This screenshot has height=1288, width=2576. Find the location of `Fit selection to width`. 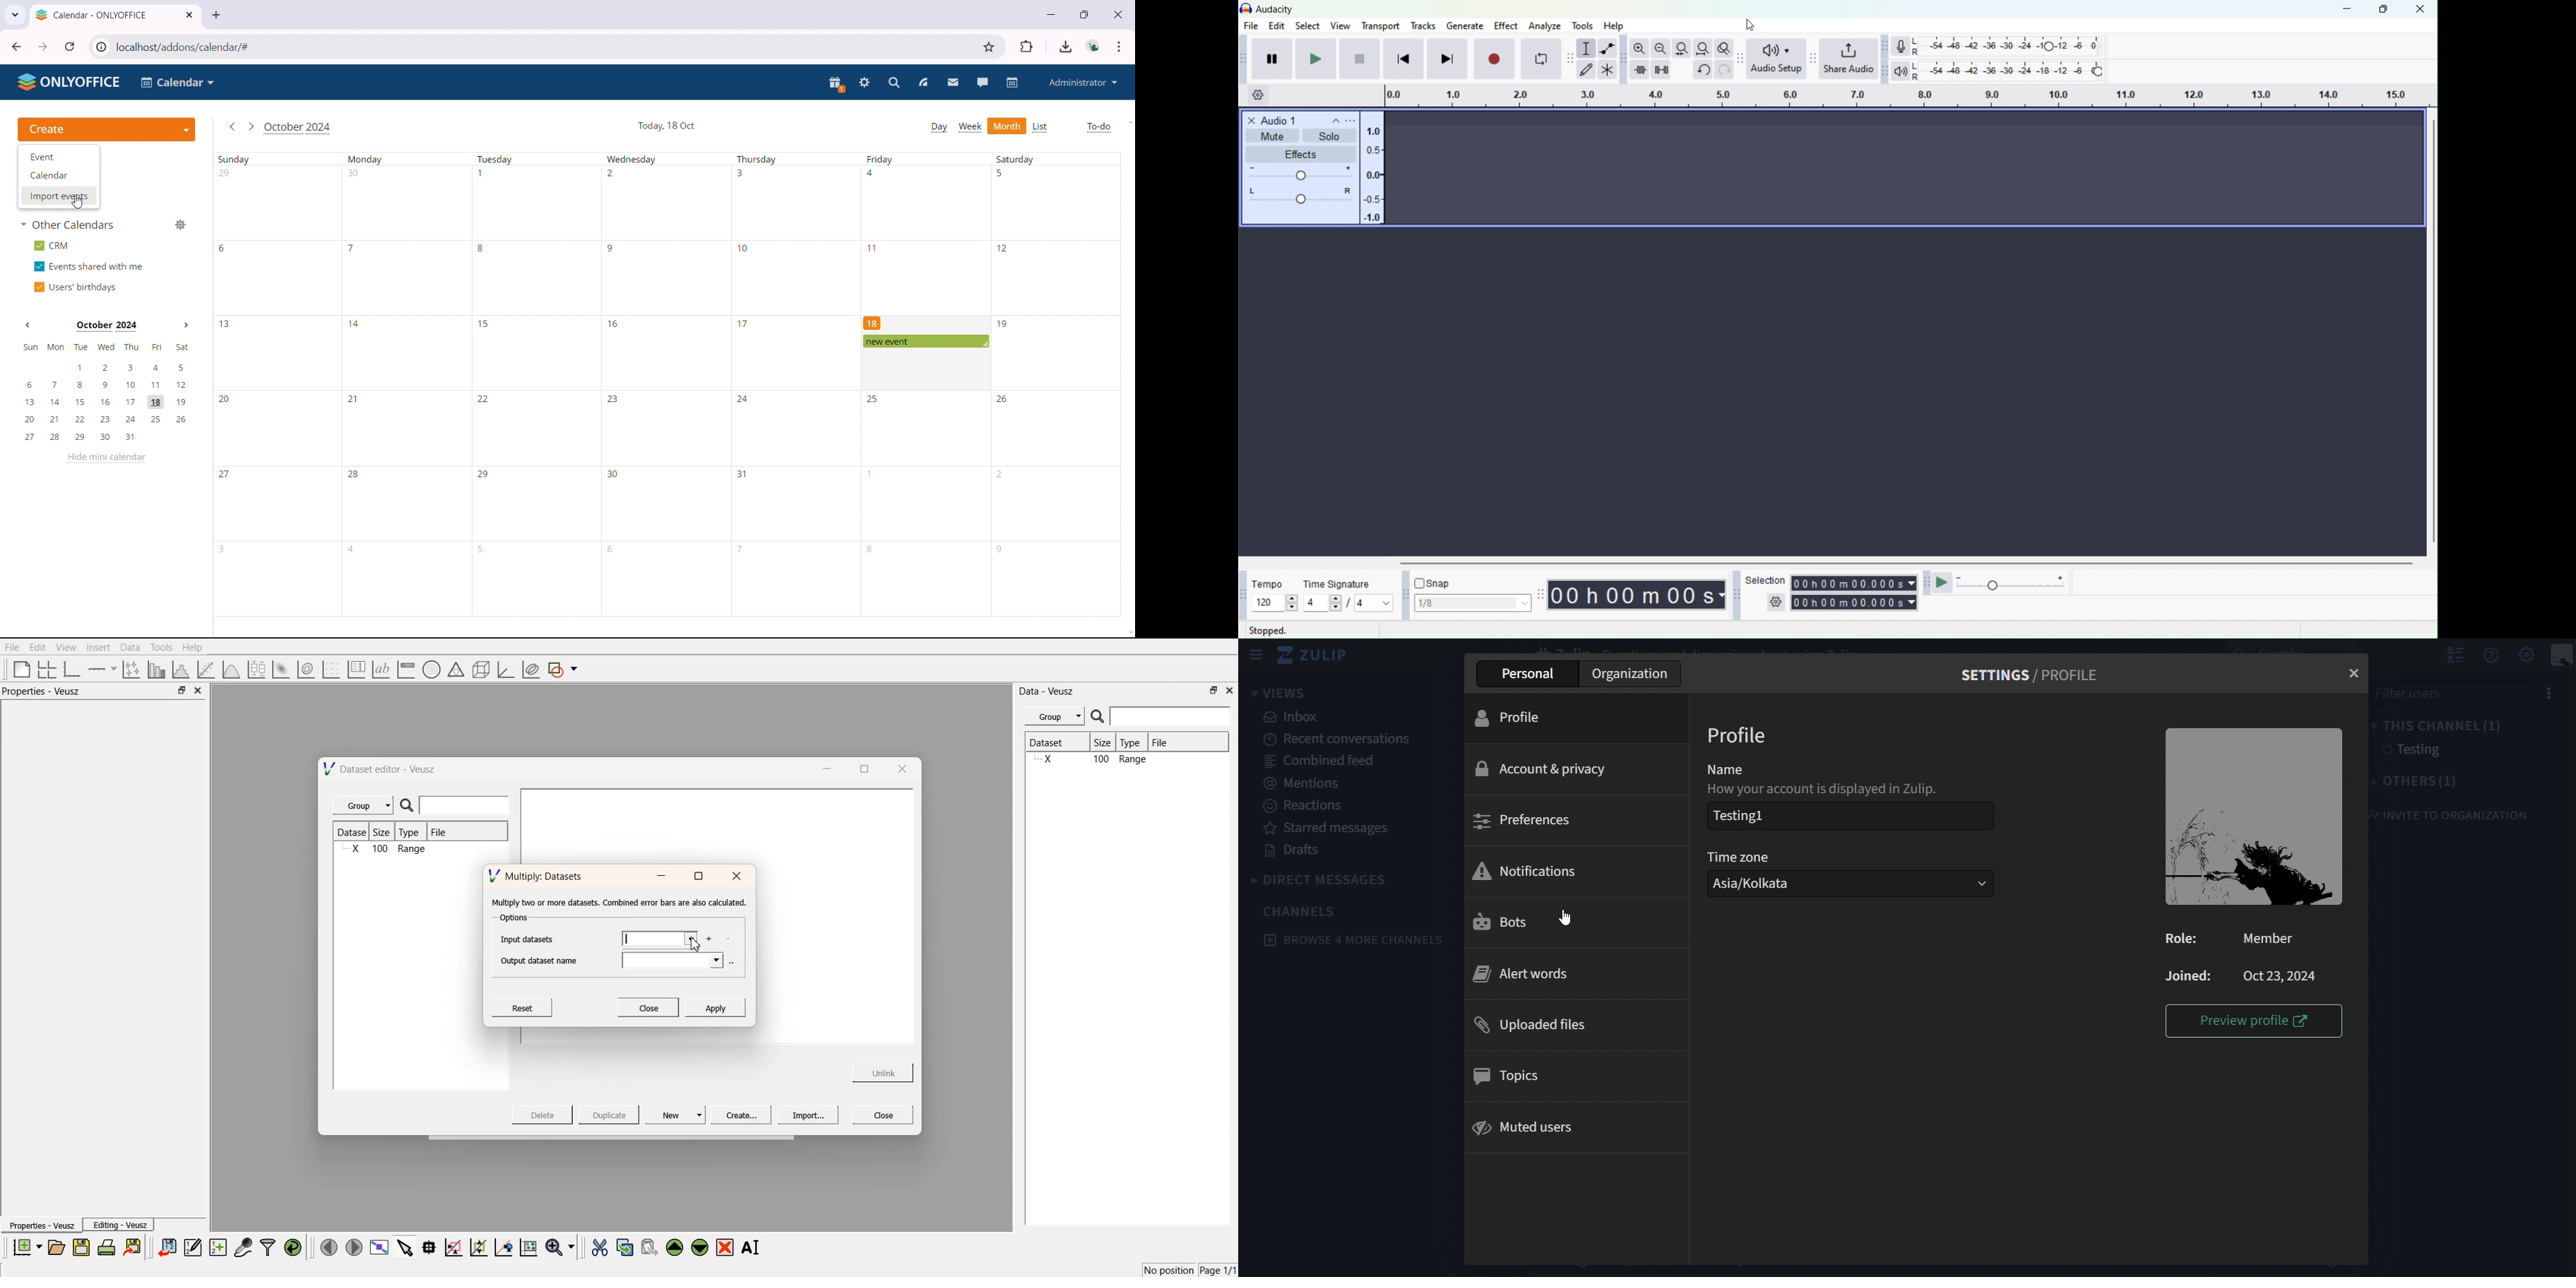

Fit selection to width is located at coordinates (1683, 48).